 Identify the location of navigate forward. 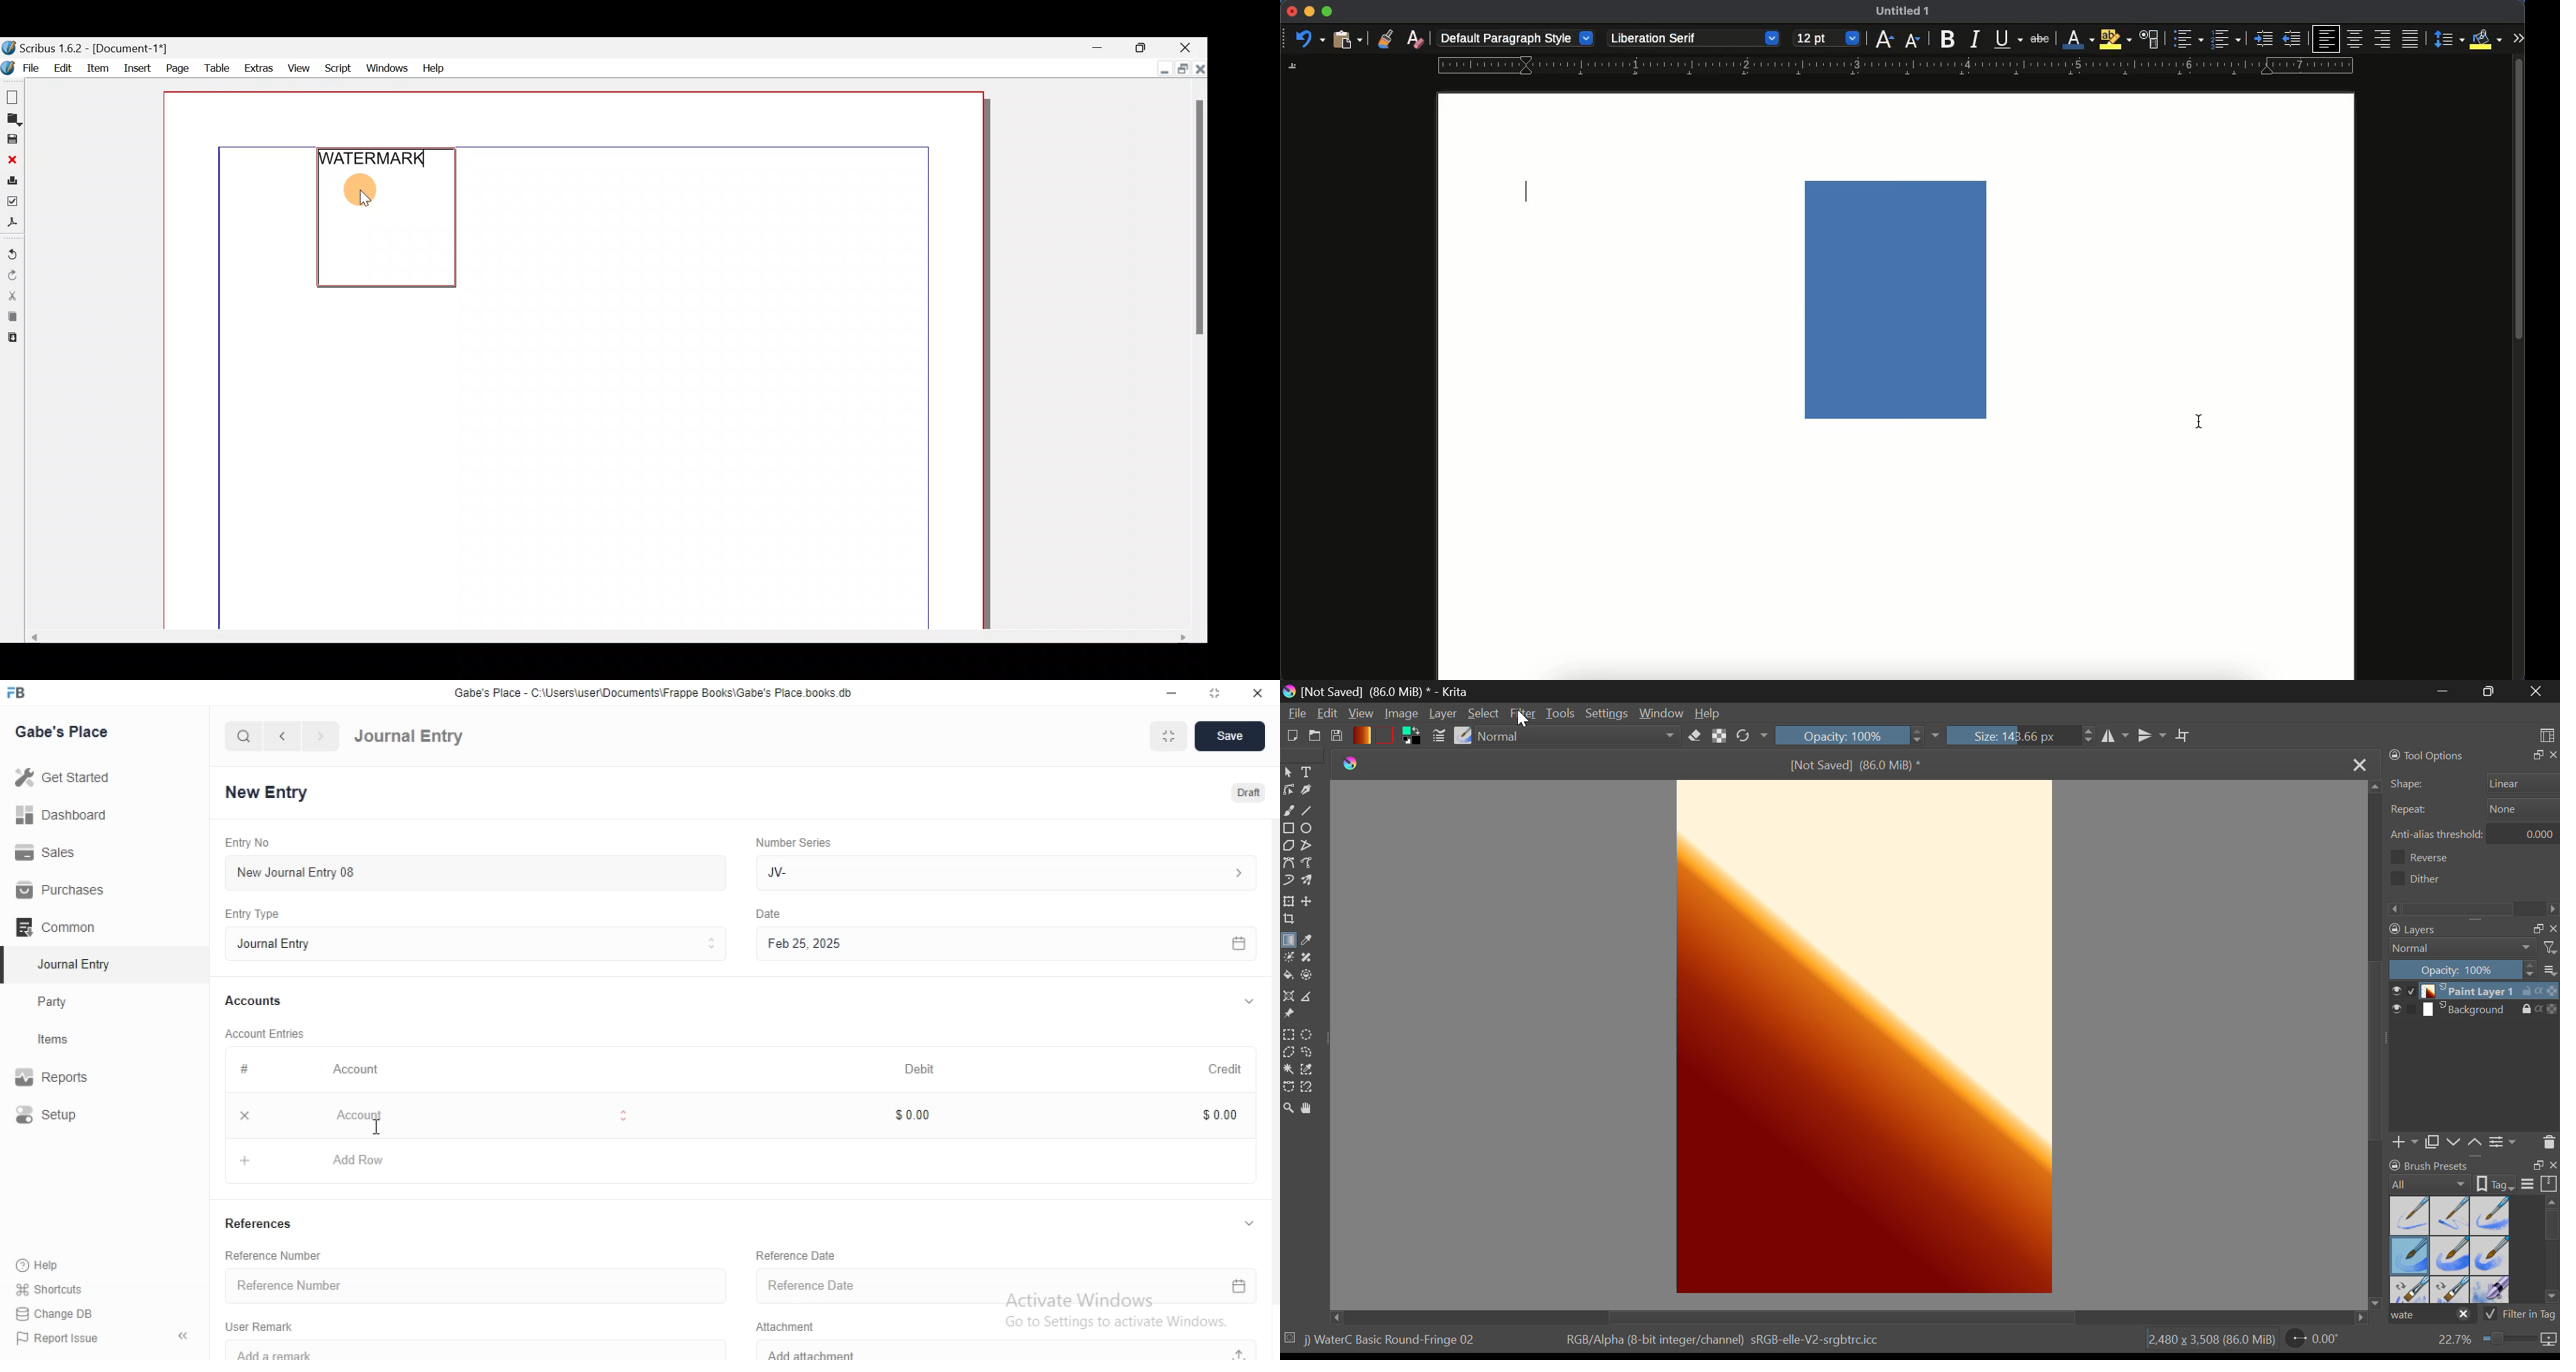
(321, 736).